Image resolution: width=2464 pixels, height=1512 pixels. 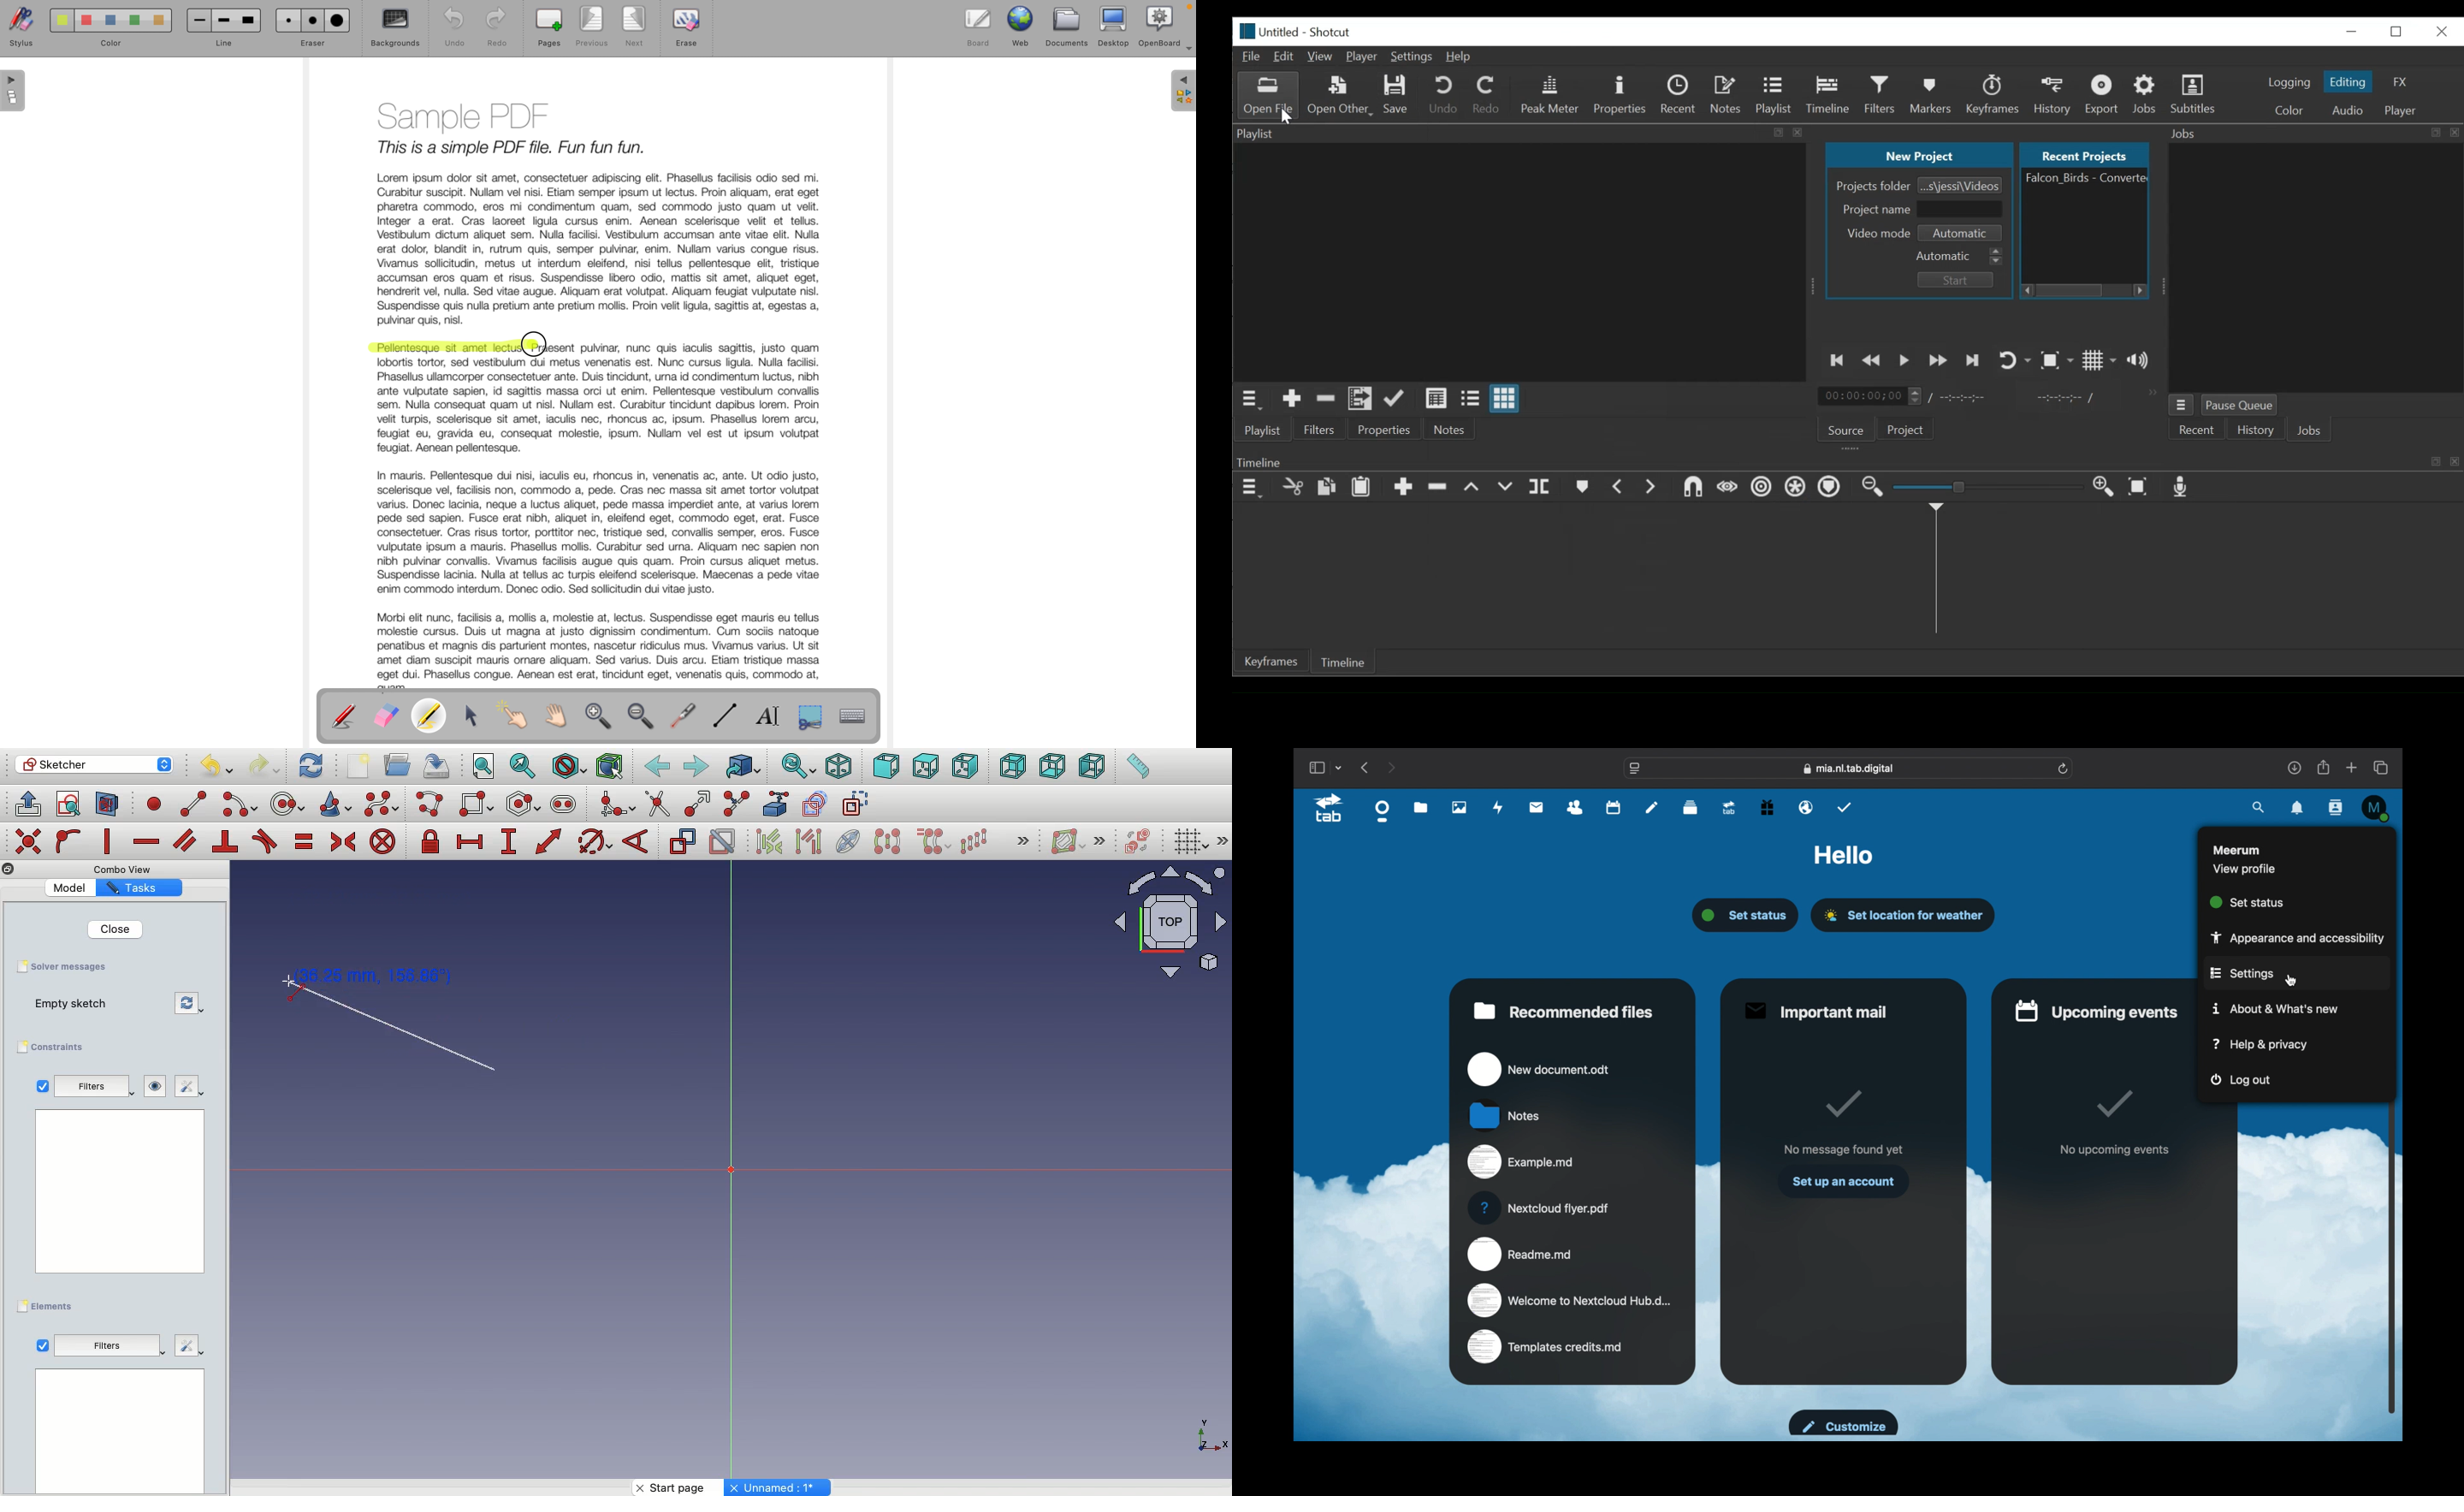 What do you see at coordinates (679, 1487) in the screenshot?
I see `Start page` at bounding box center [679, 1487].